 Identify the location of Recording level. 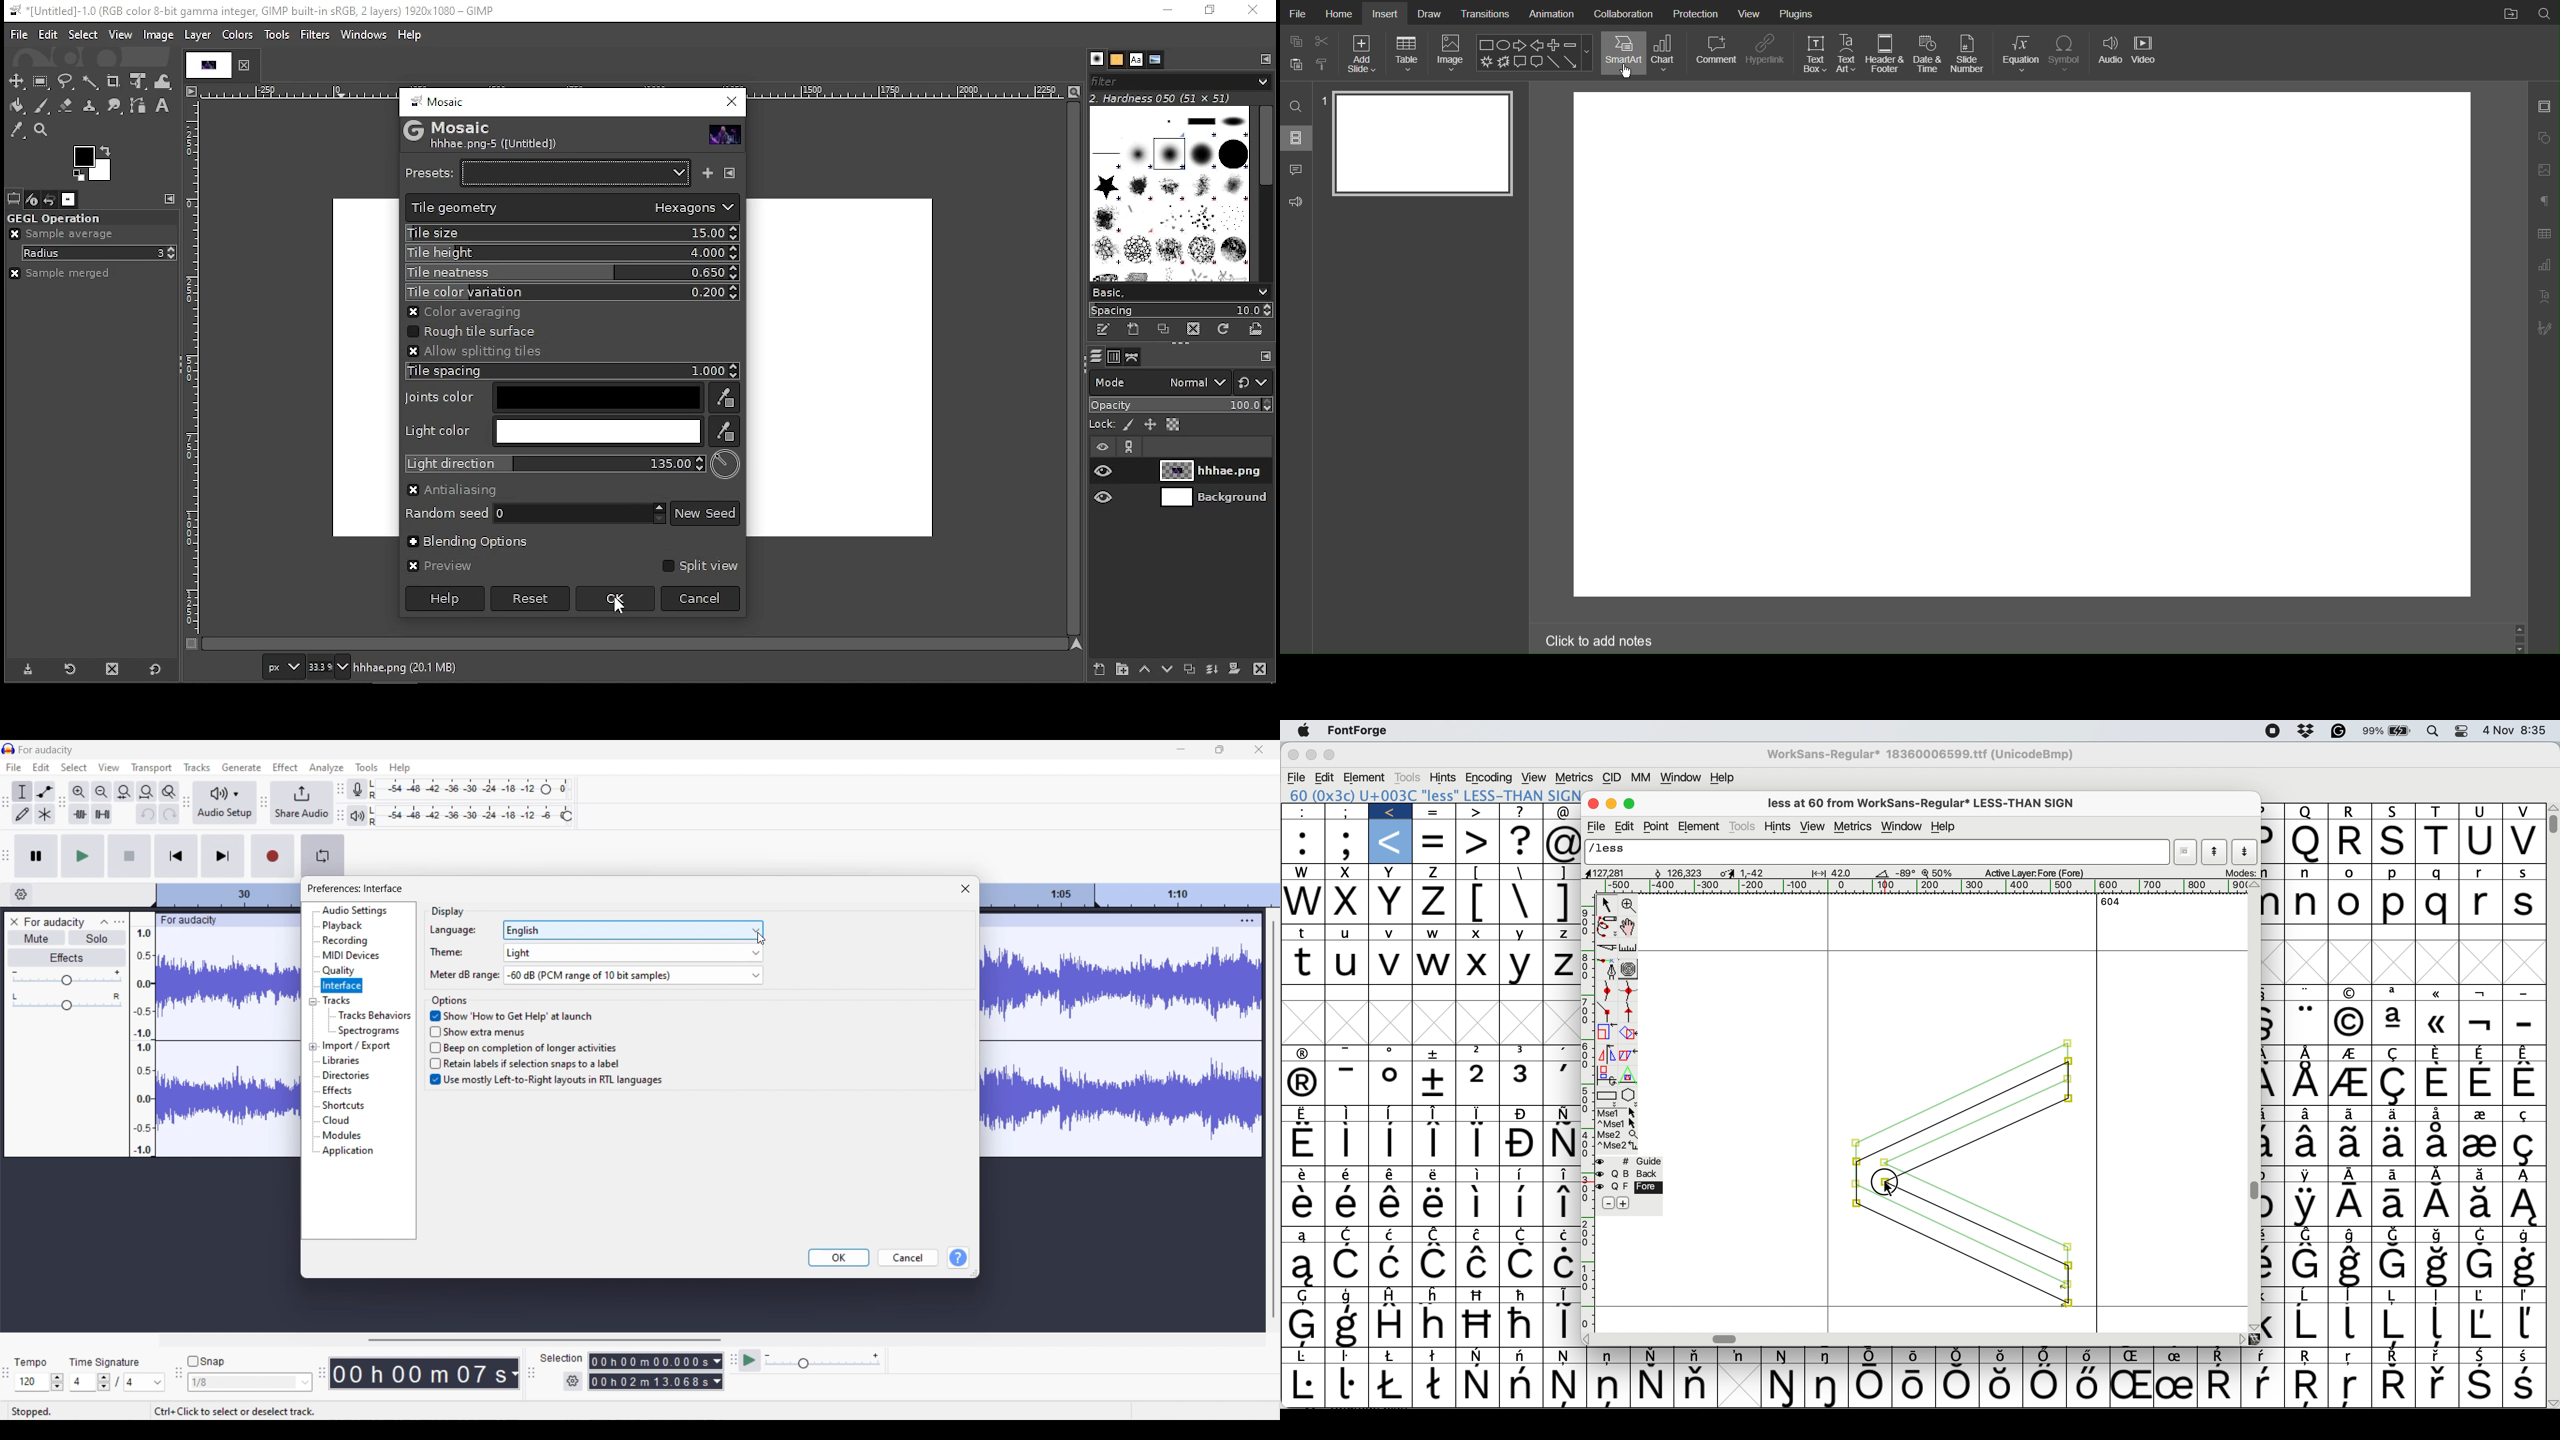
(453, 789).